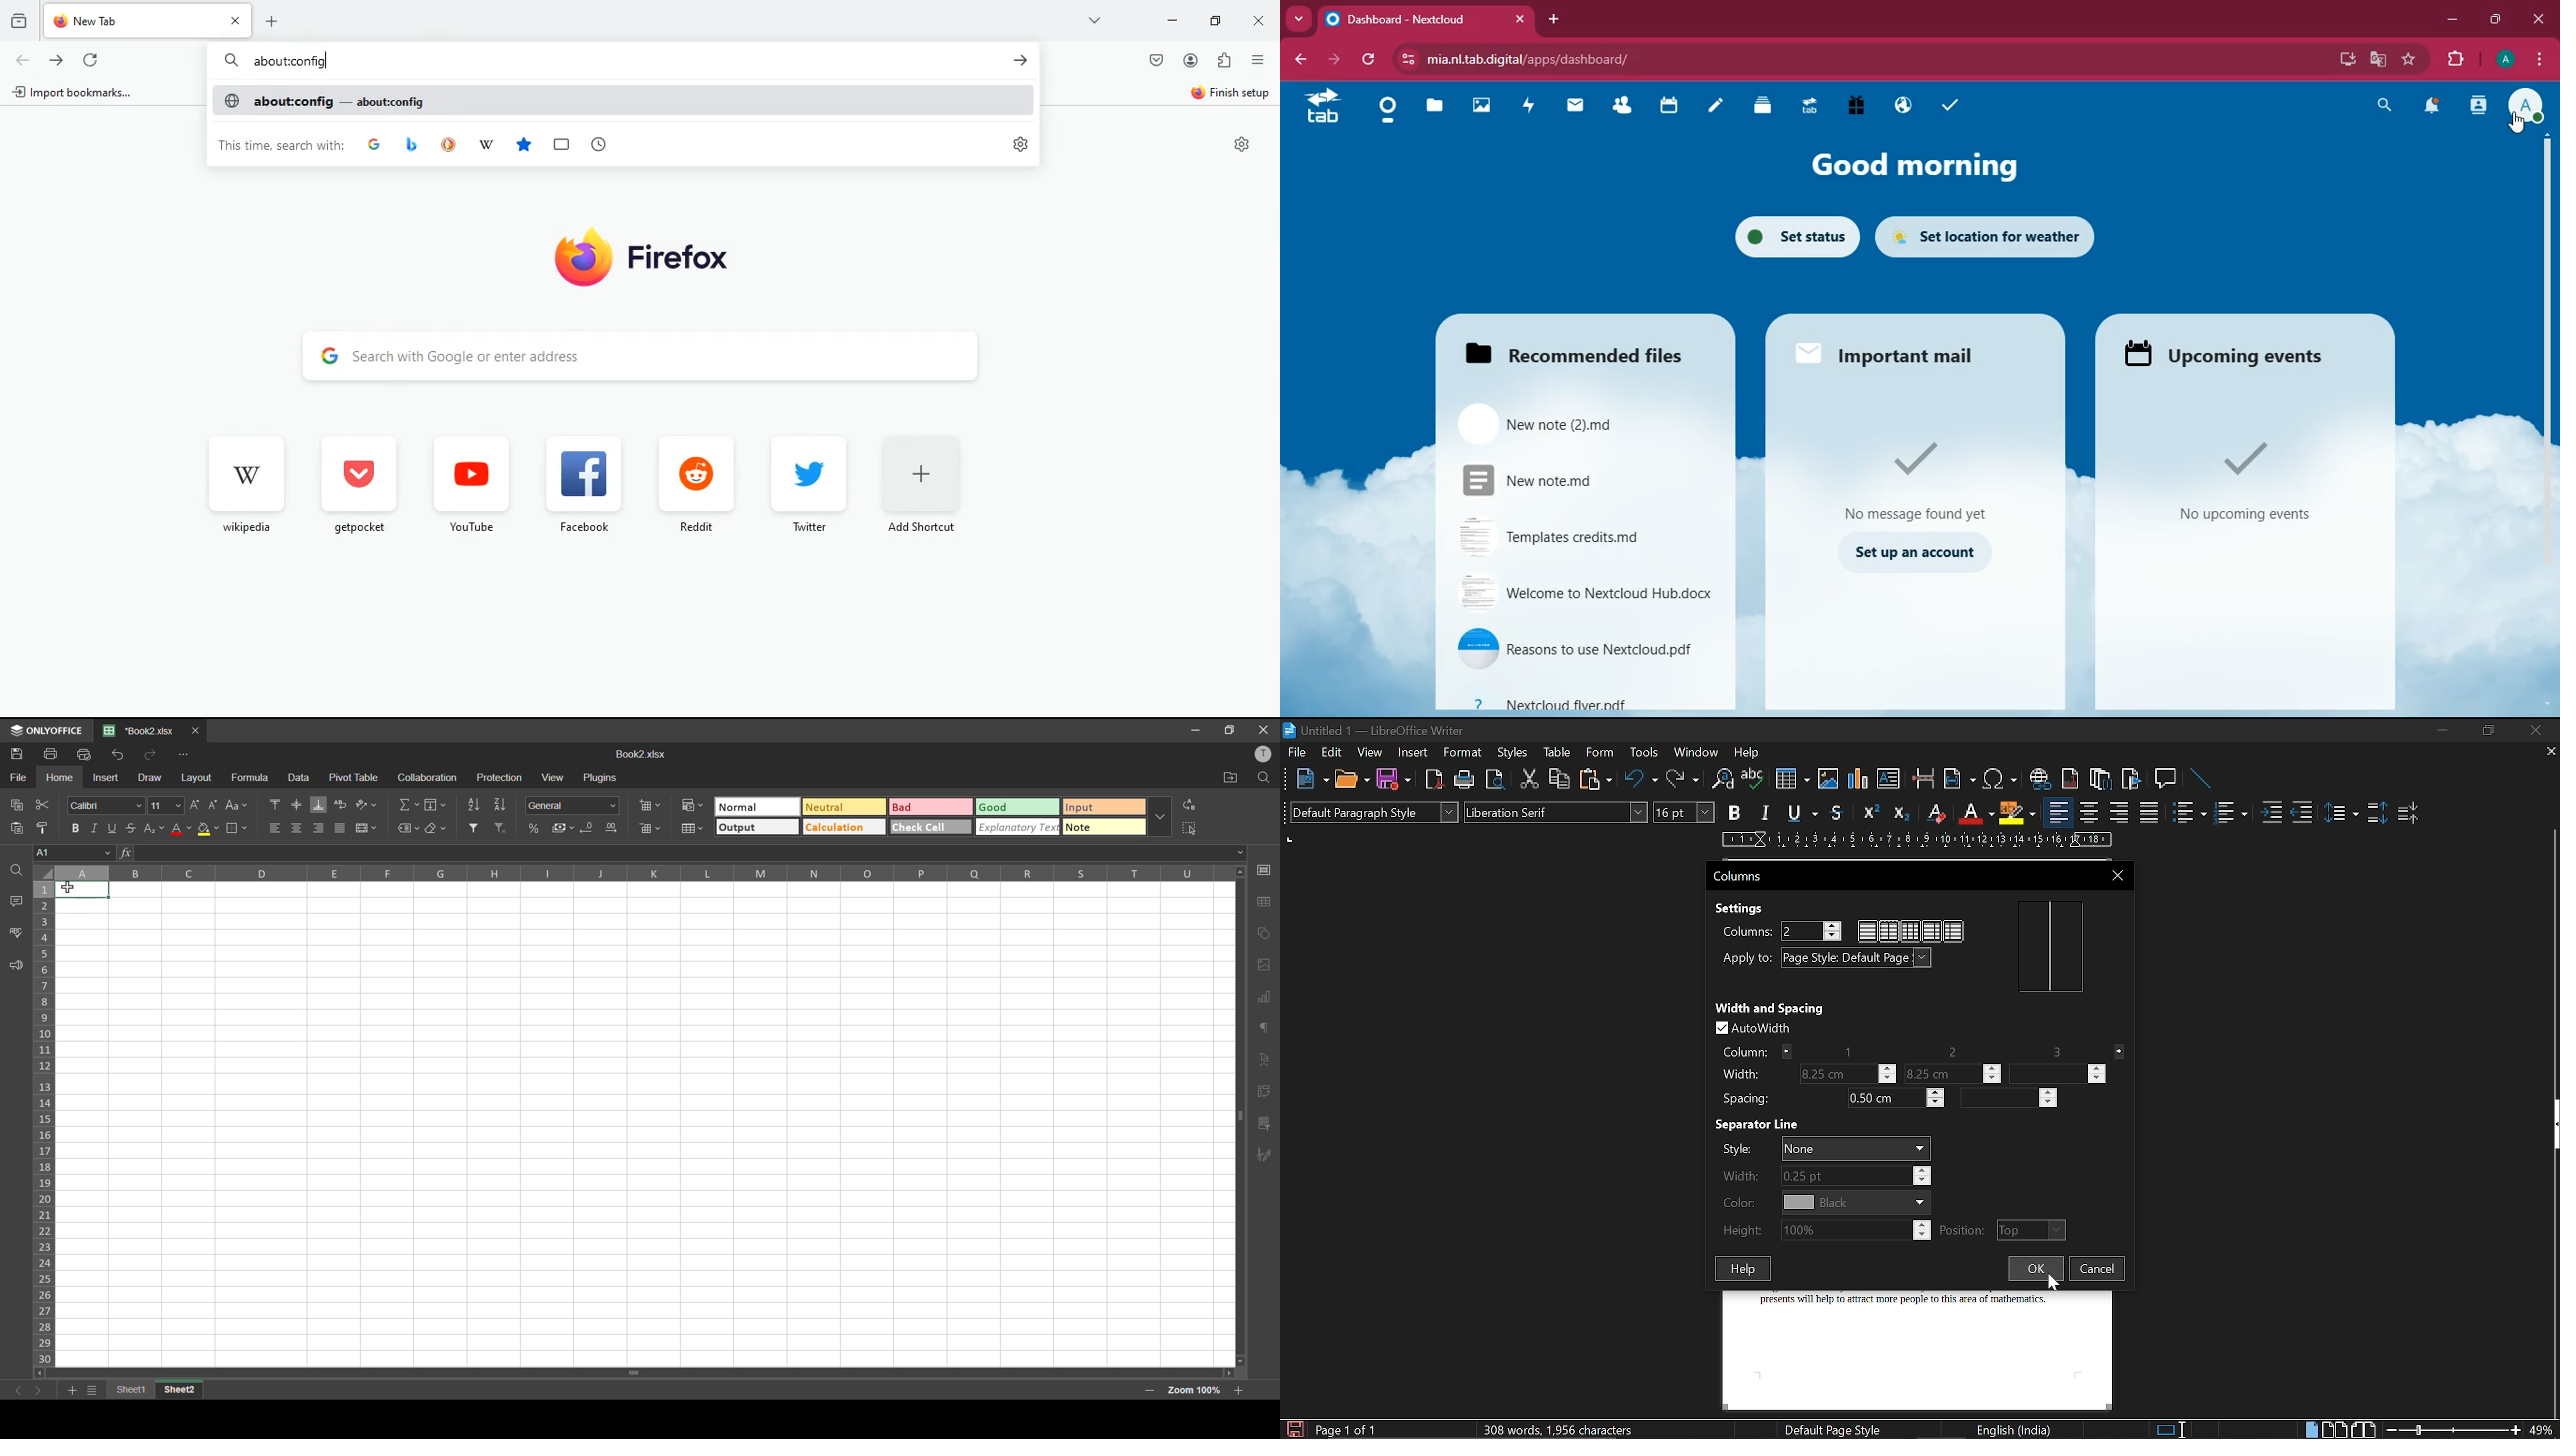  What do you see at coordinates (375, 143) in the screenshot?
I see `Google` at bounding box center [375, 143].